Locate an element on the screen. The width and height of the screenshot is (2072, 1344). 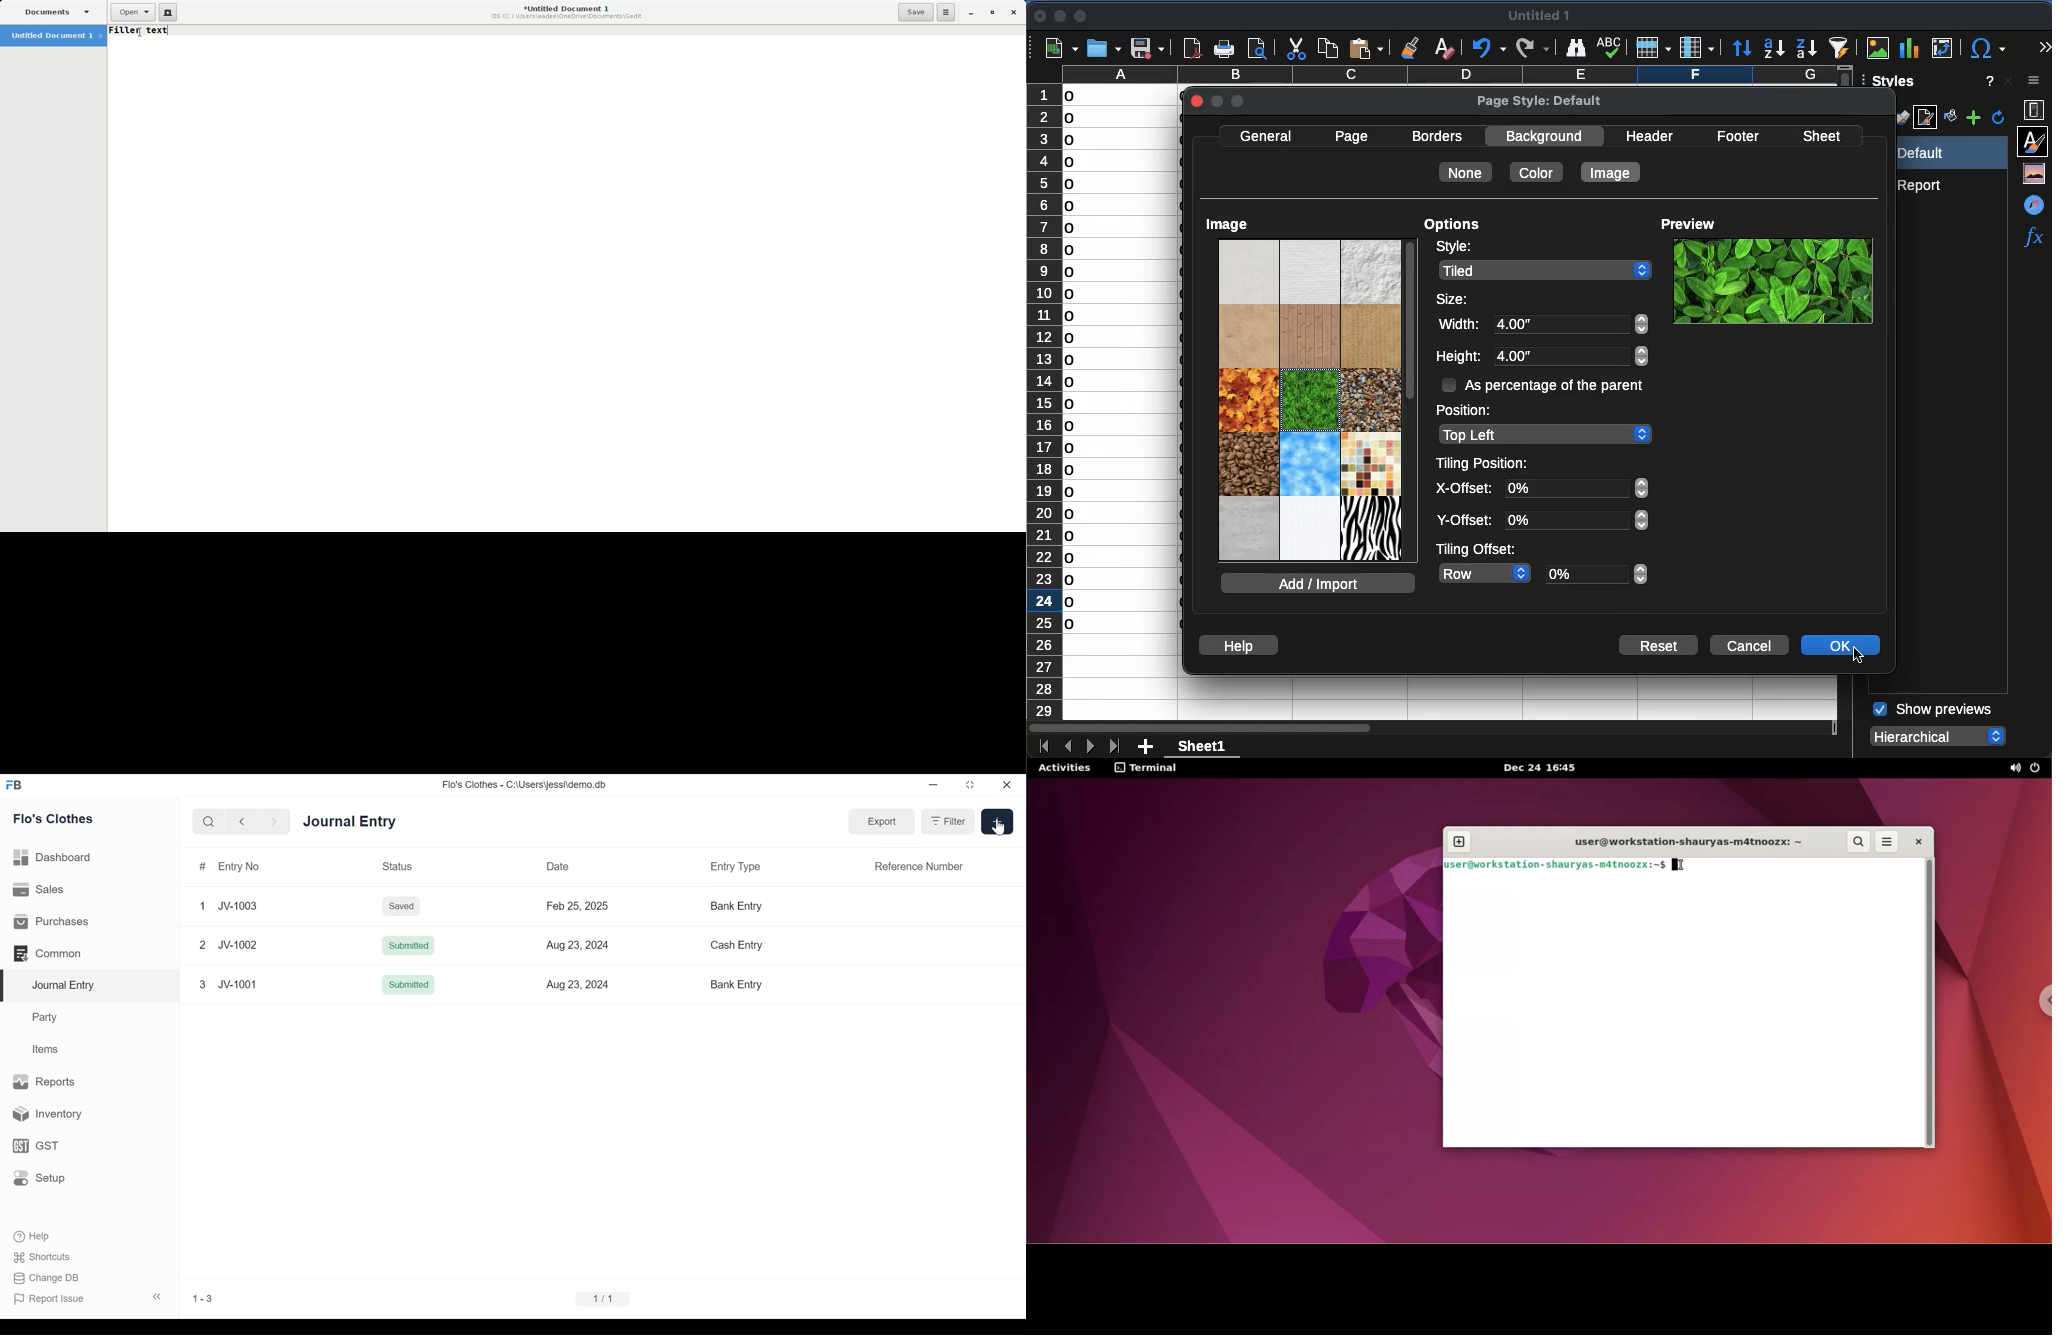
Close is located at coordinates (1007, 785).